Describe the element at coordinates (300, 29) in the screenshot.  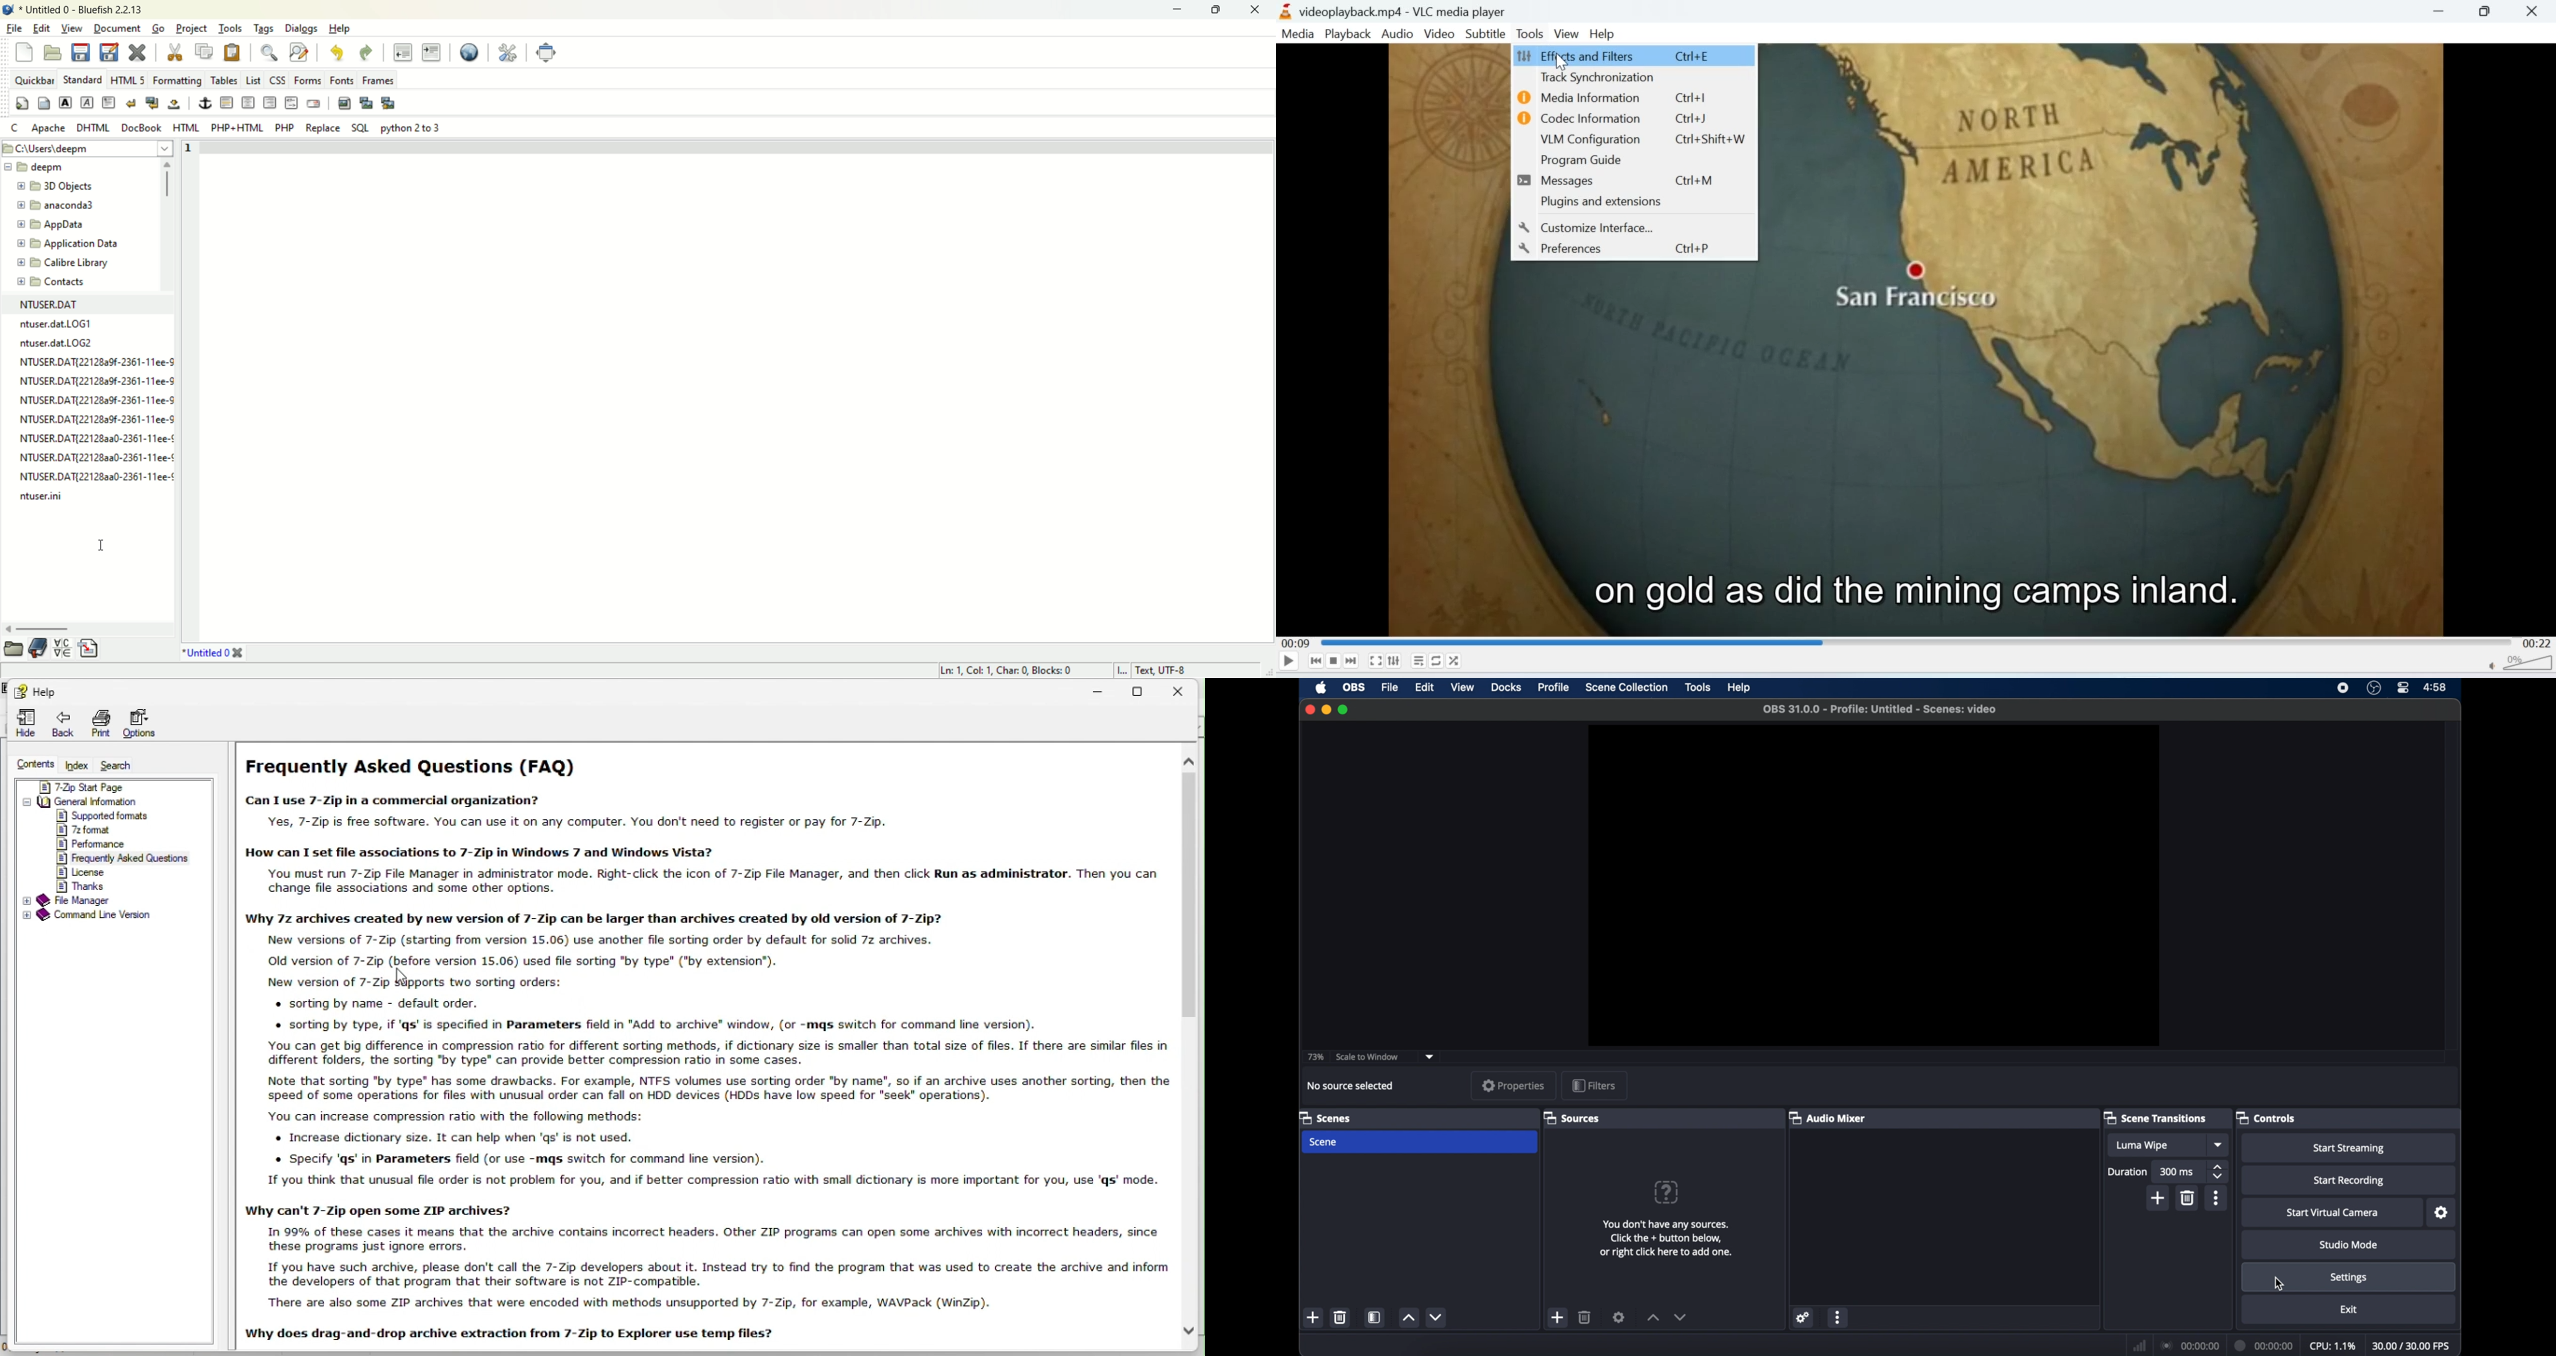
I see `dialogs` at that location.